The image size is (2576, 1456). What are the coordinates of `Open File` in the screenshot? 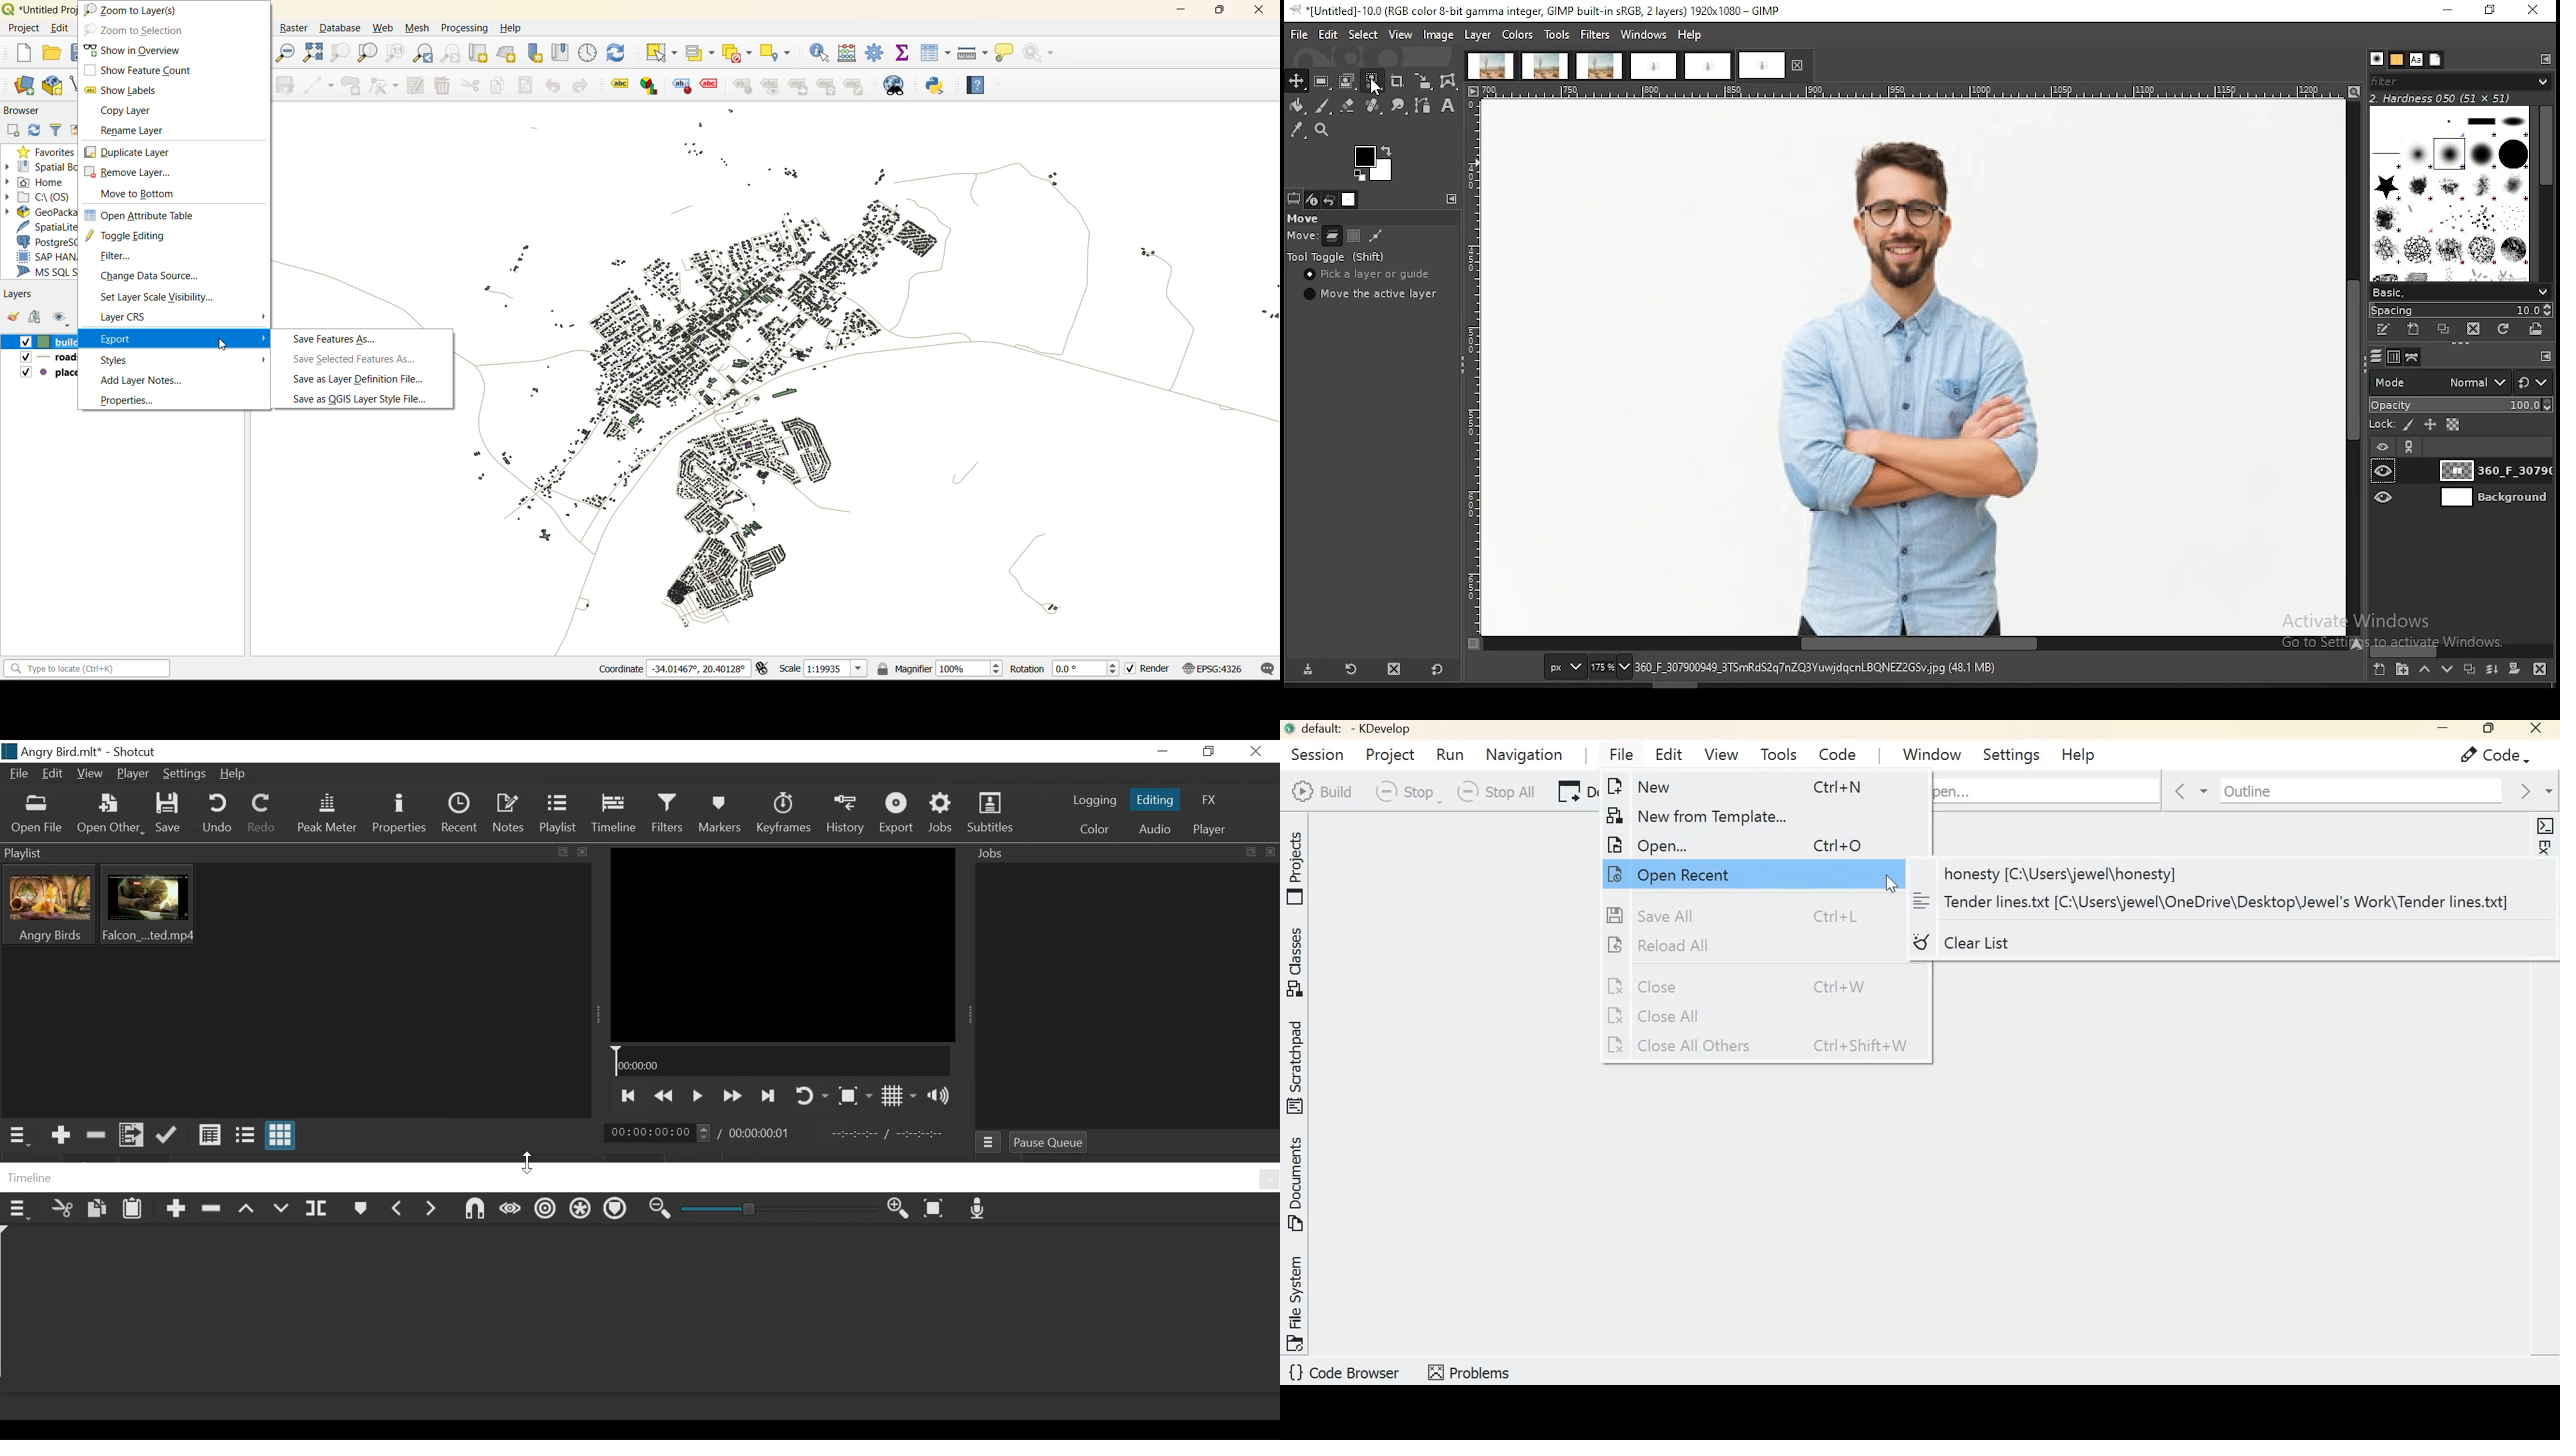 It's located at (37, 816).